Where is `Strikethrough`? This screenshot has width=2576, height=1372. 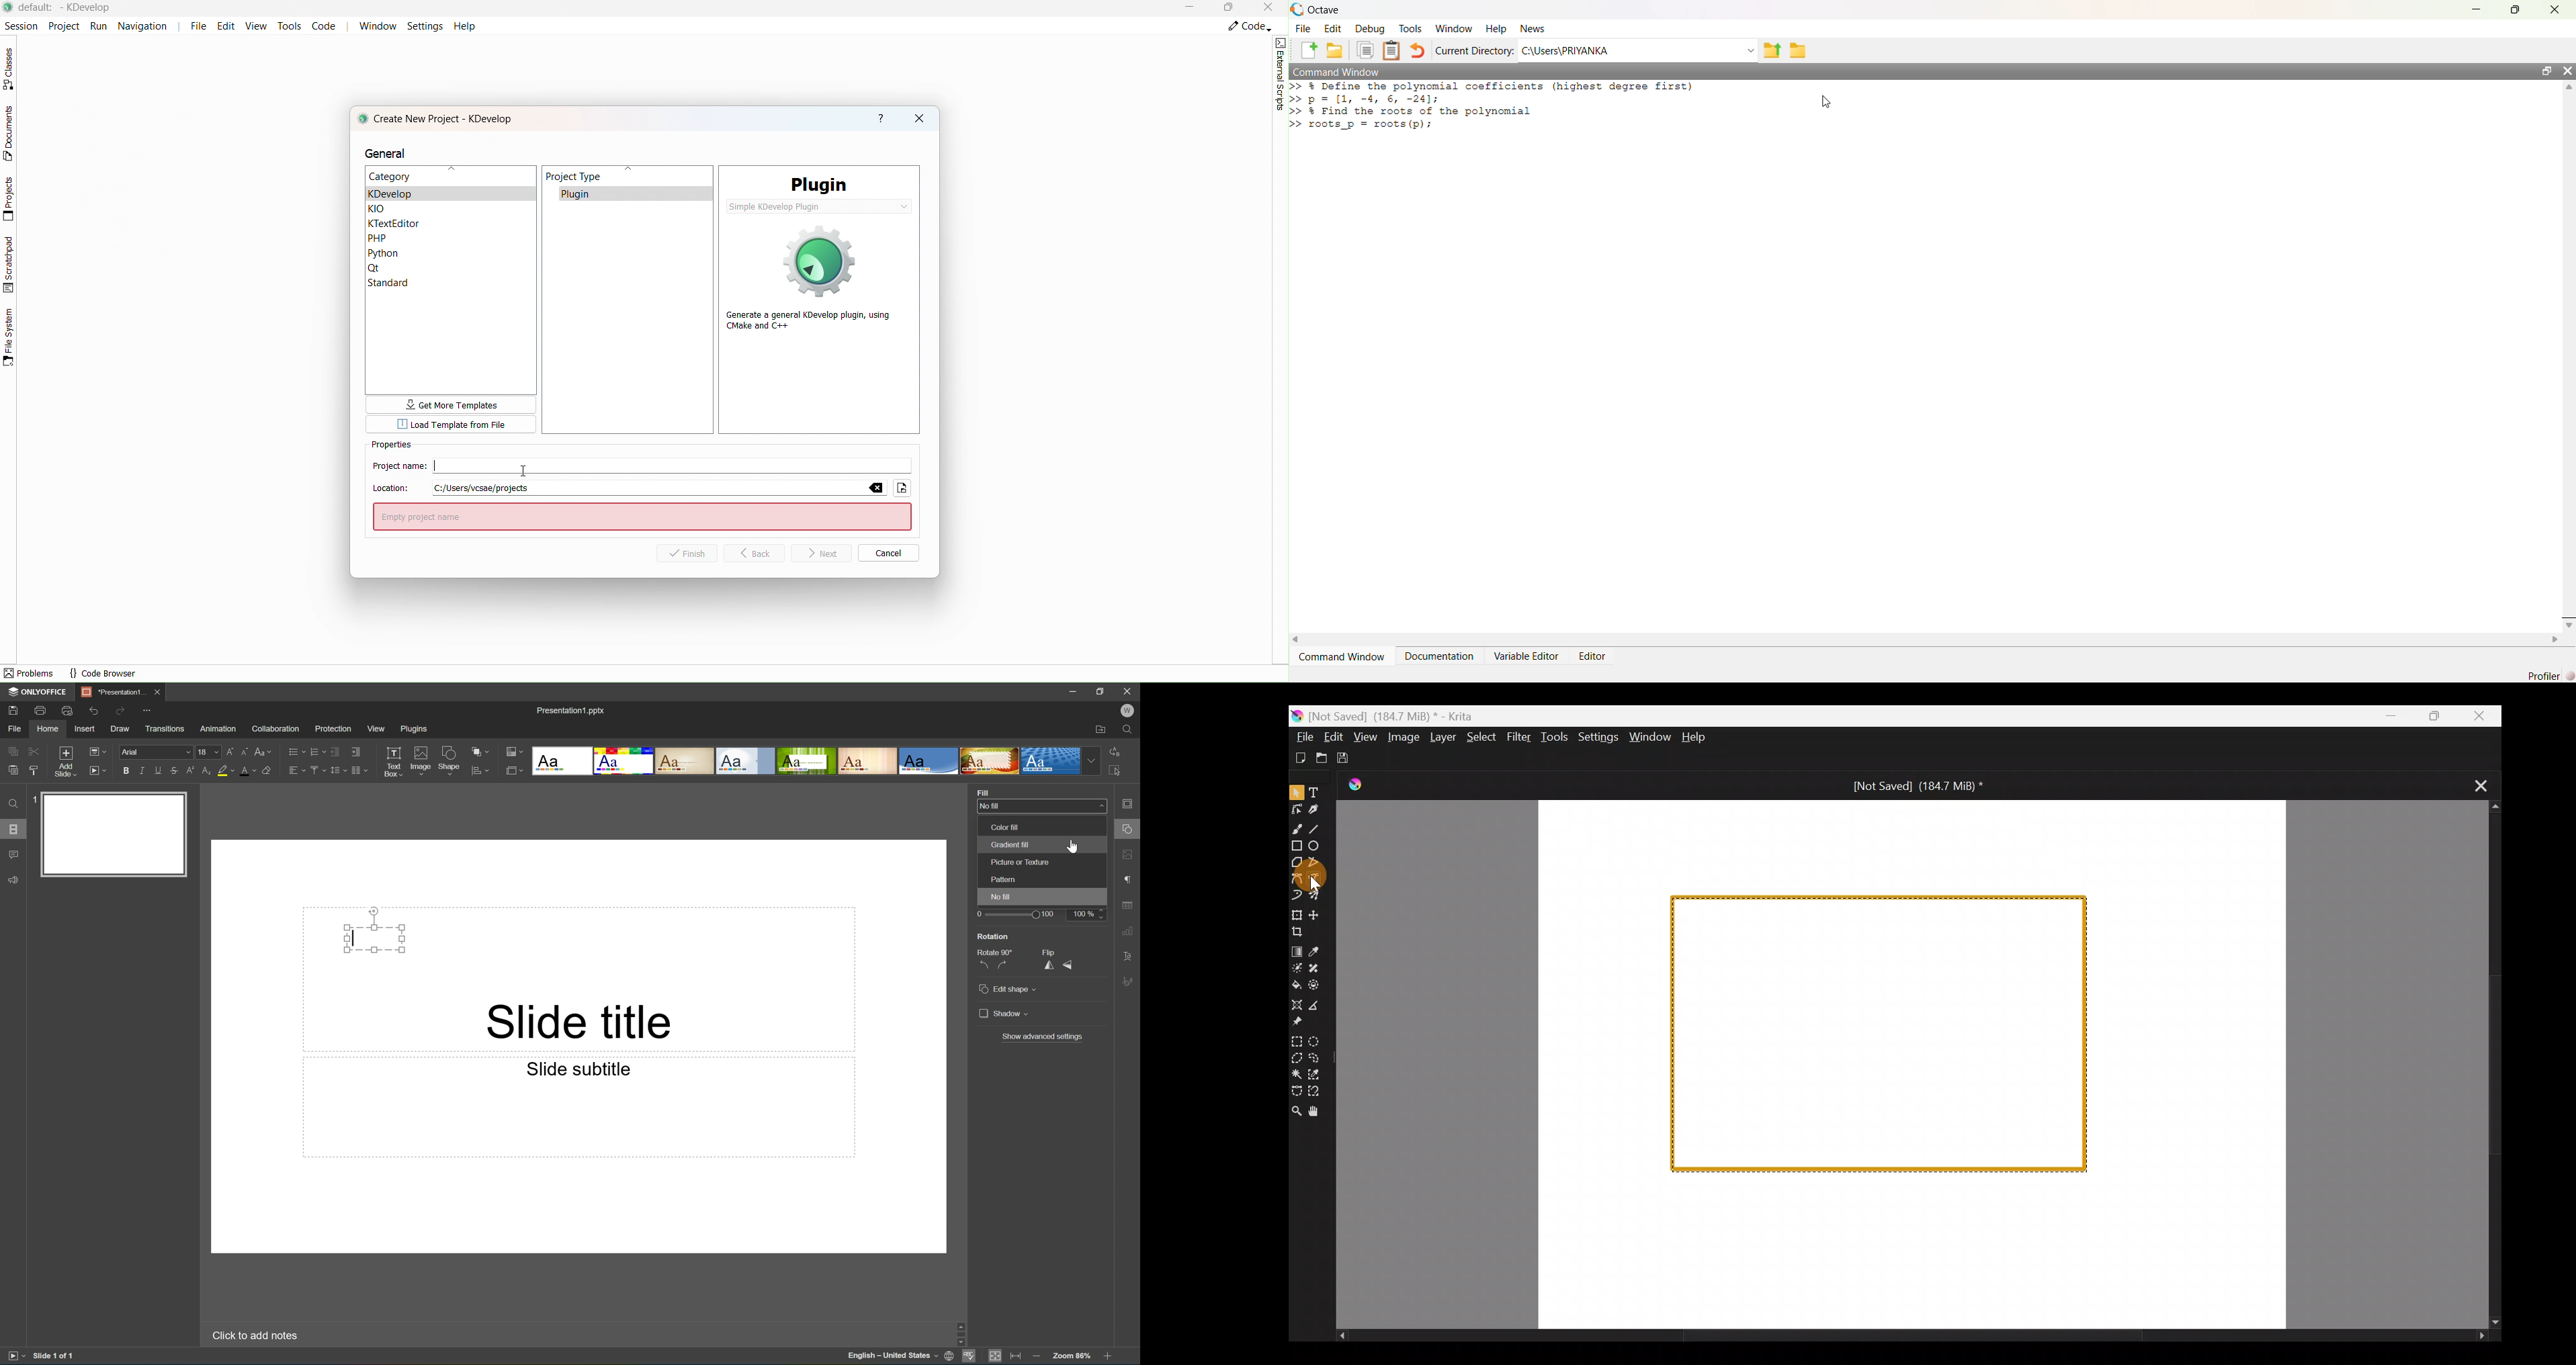
Strikethrough is located at coordinates (174, 771).